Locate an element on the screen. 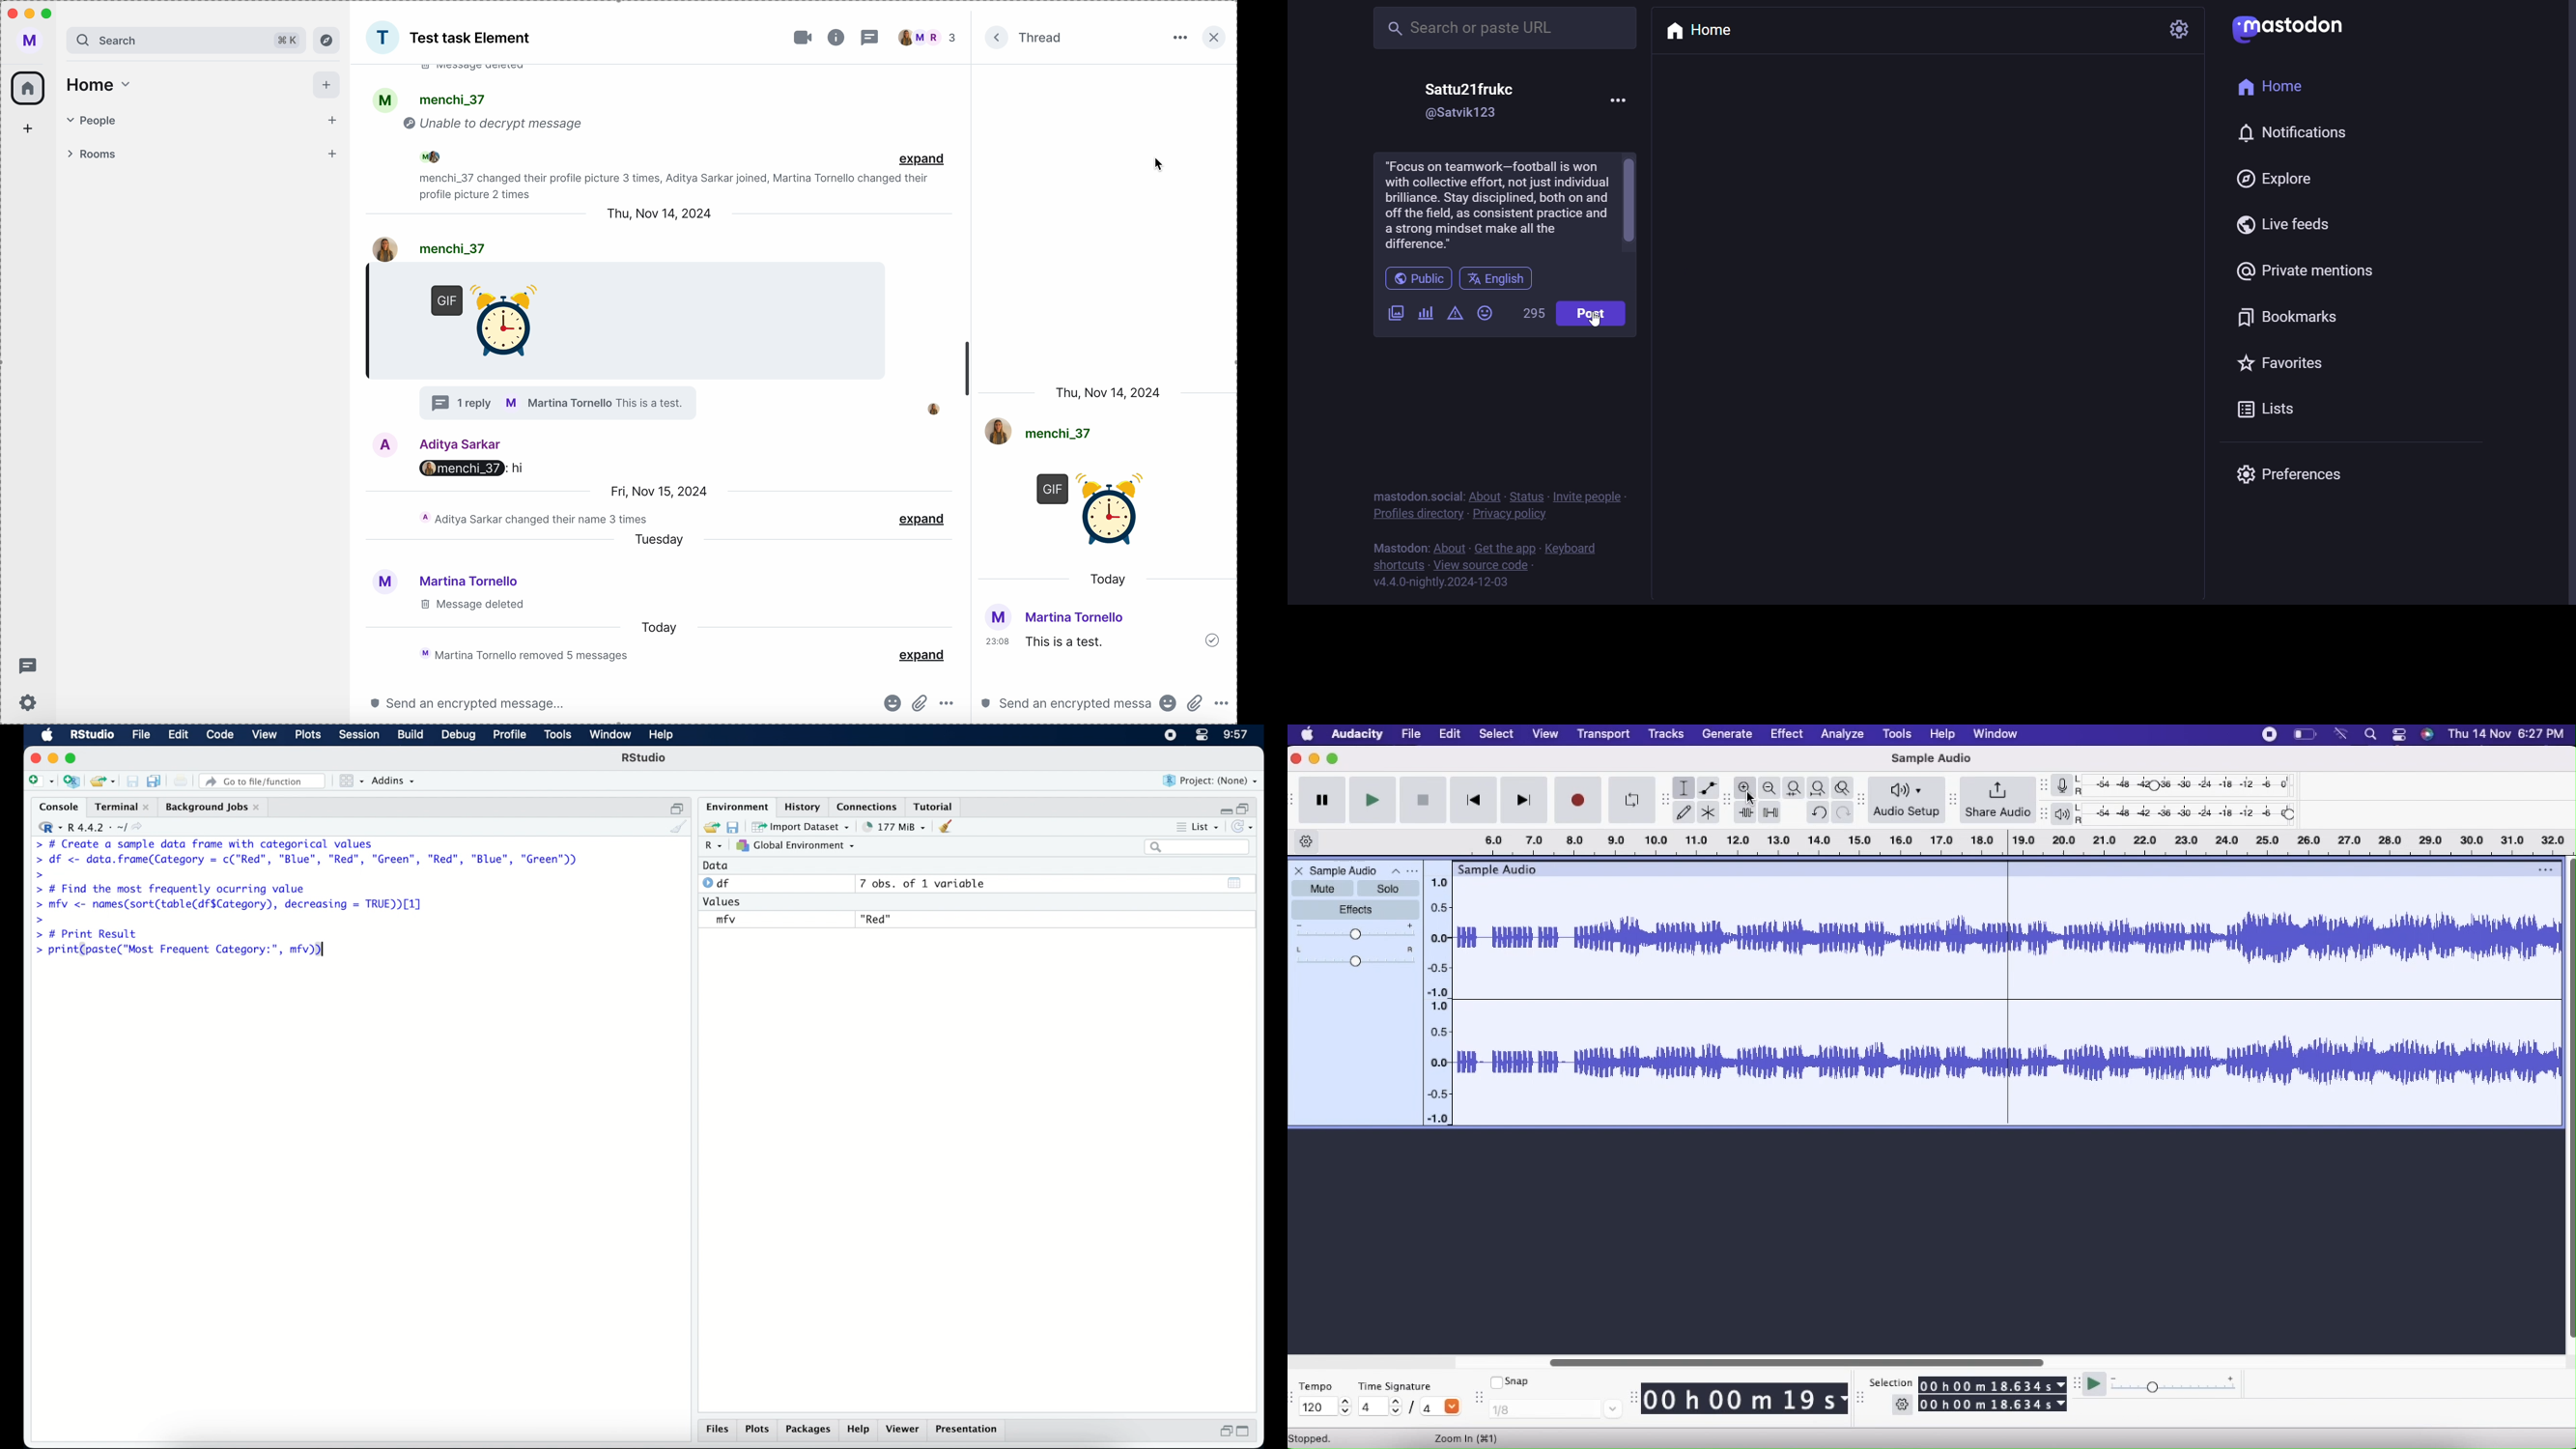 Image resolution: width=2576 pixels, height=1456 pixels. more options is located at coordinates (1179, 826).